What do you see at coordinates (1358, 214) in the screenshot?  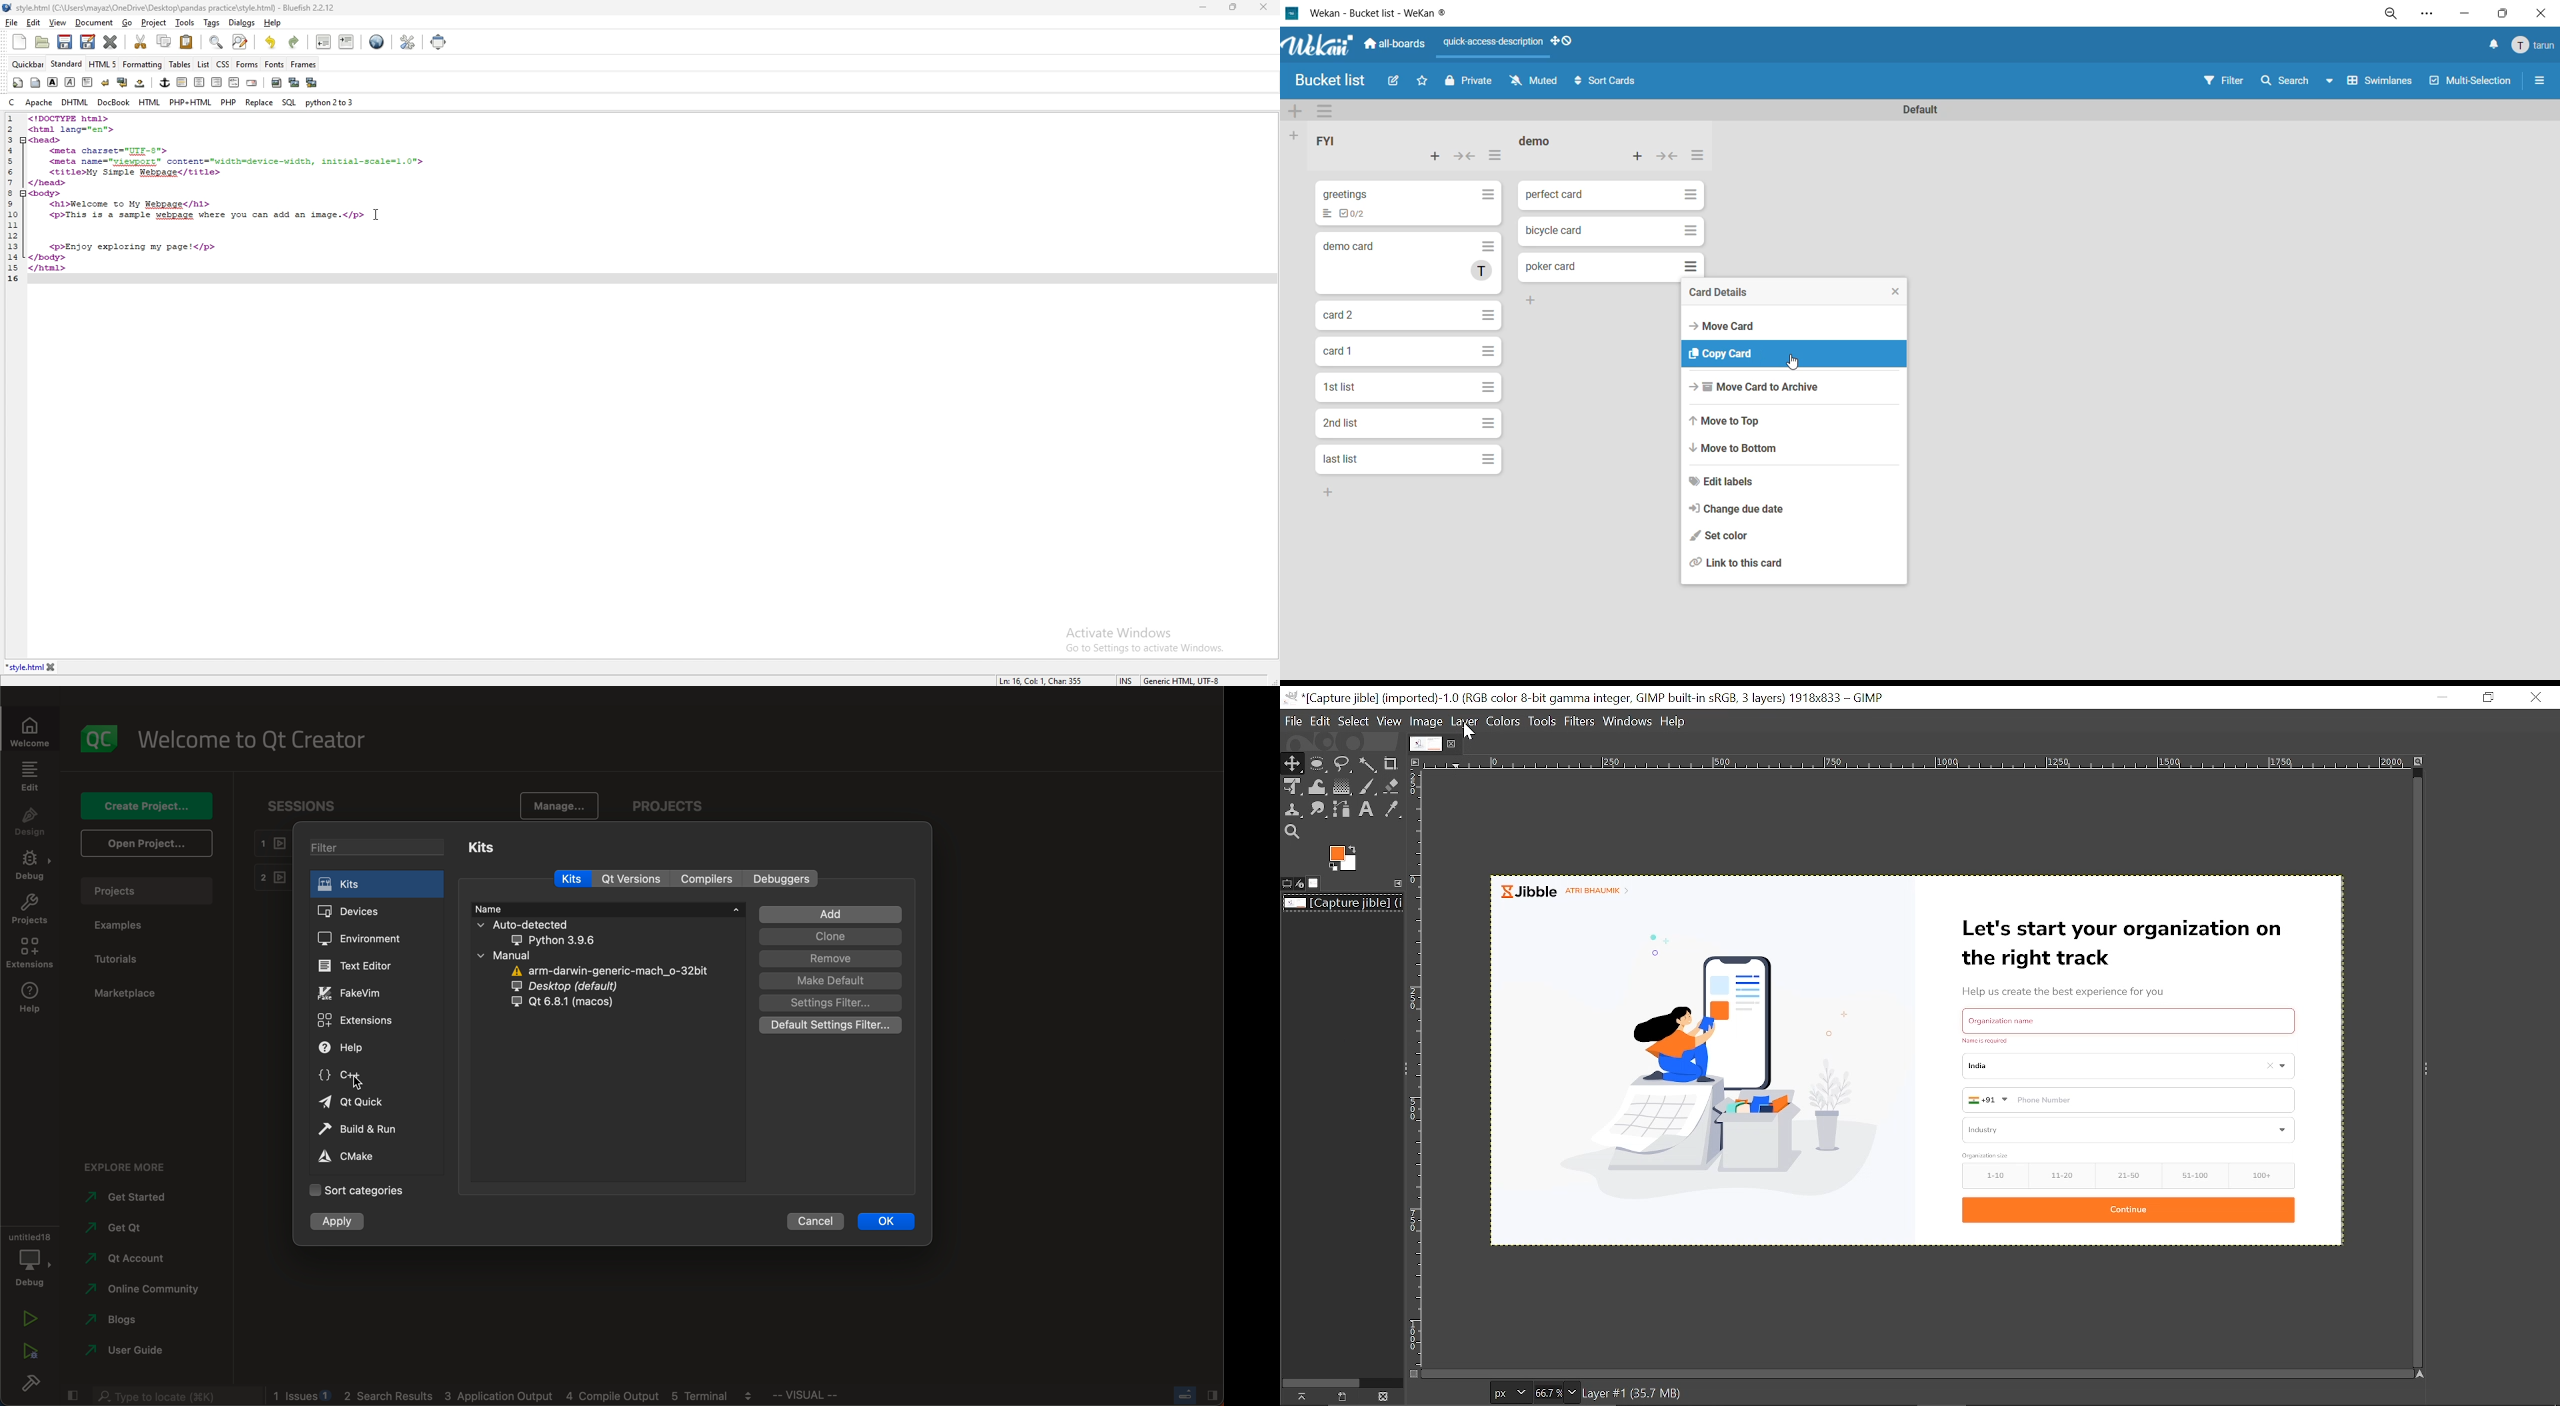 I see `Todos` at bounding box center [1358, 214].